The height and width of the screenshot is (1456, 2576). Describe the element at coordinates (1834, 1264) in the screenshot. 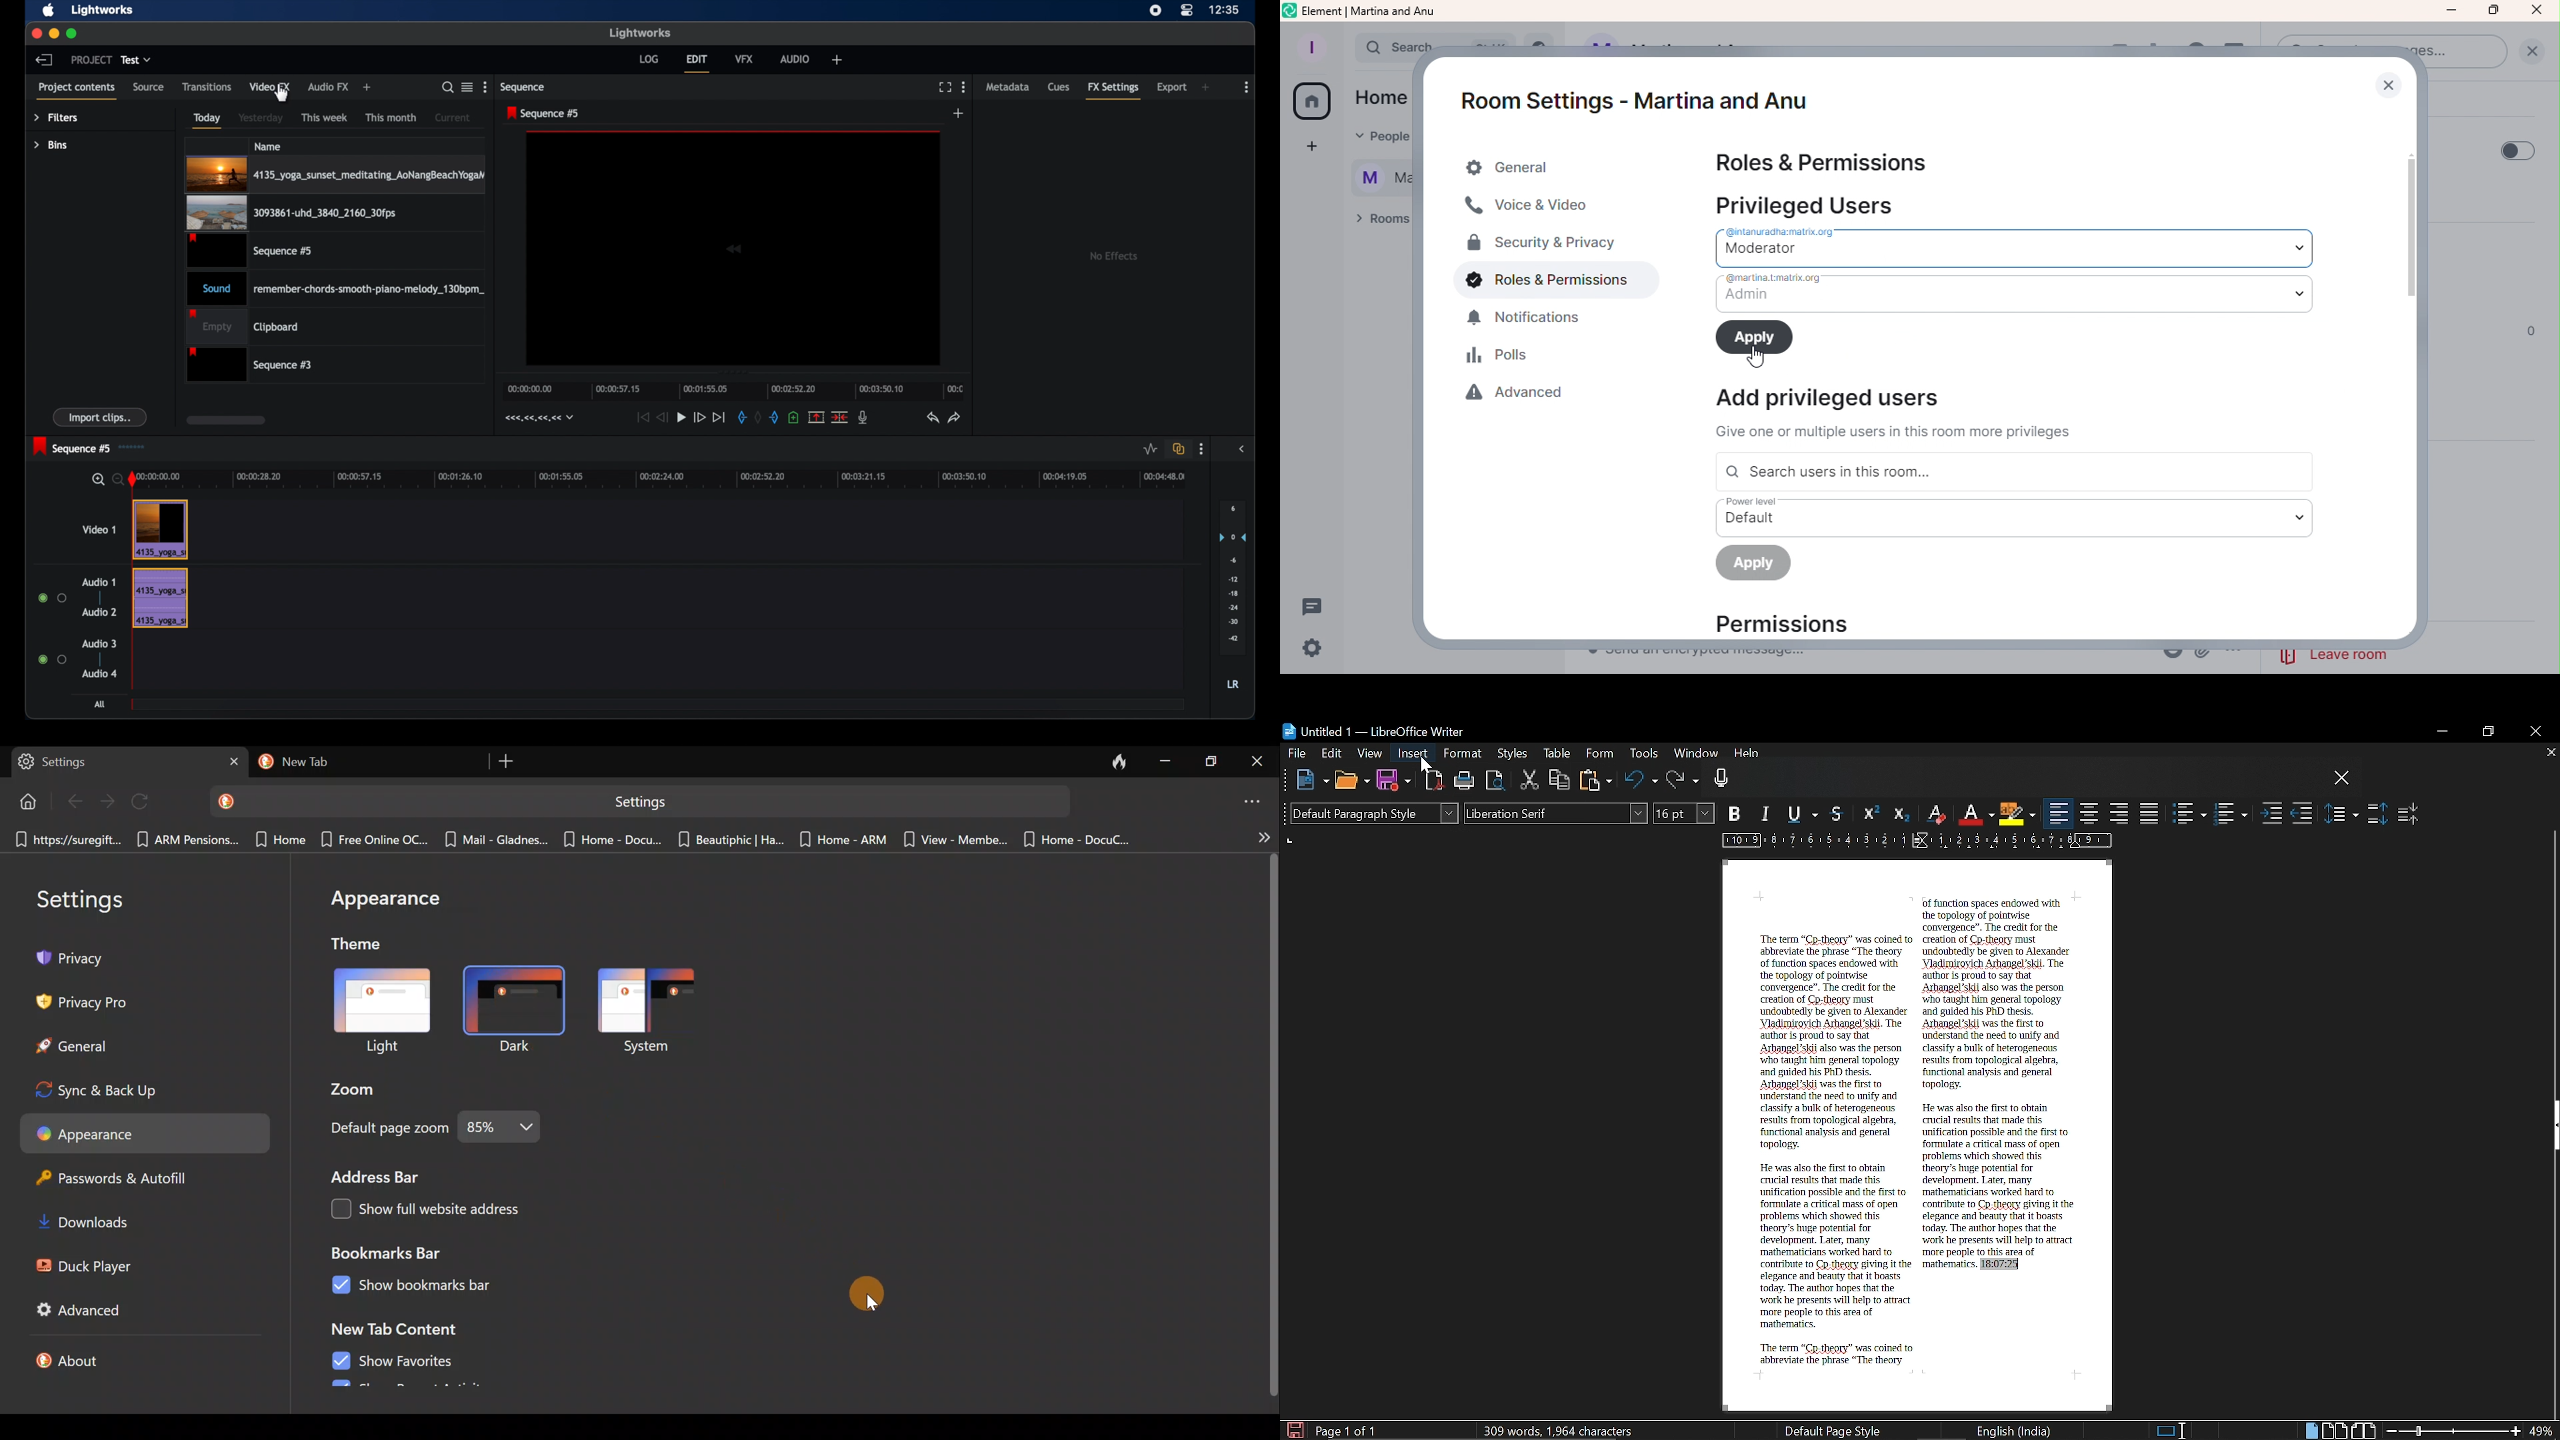

I see `He was also the first to obtain crucial results that made this unification possible and the first to formulate a critical mass of open problems which showed this theory's huge potential for development. I ater, many mathematicians worked hard to contribute to Co theory giving it the elegance and beauty that it boasts today. The author hopes that the work he presents will help to attract more people to this area of mathematics.  The term "Cp theory" was coined to abbreviate the phrase "The theory` at that location.